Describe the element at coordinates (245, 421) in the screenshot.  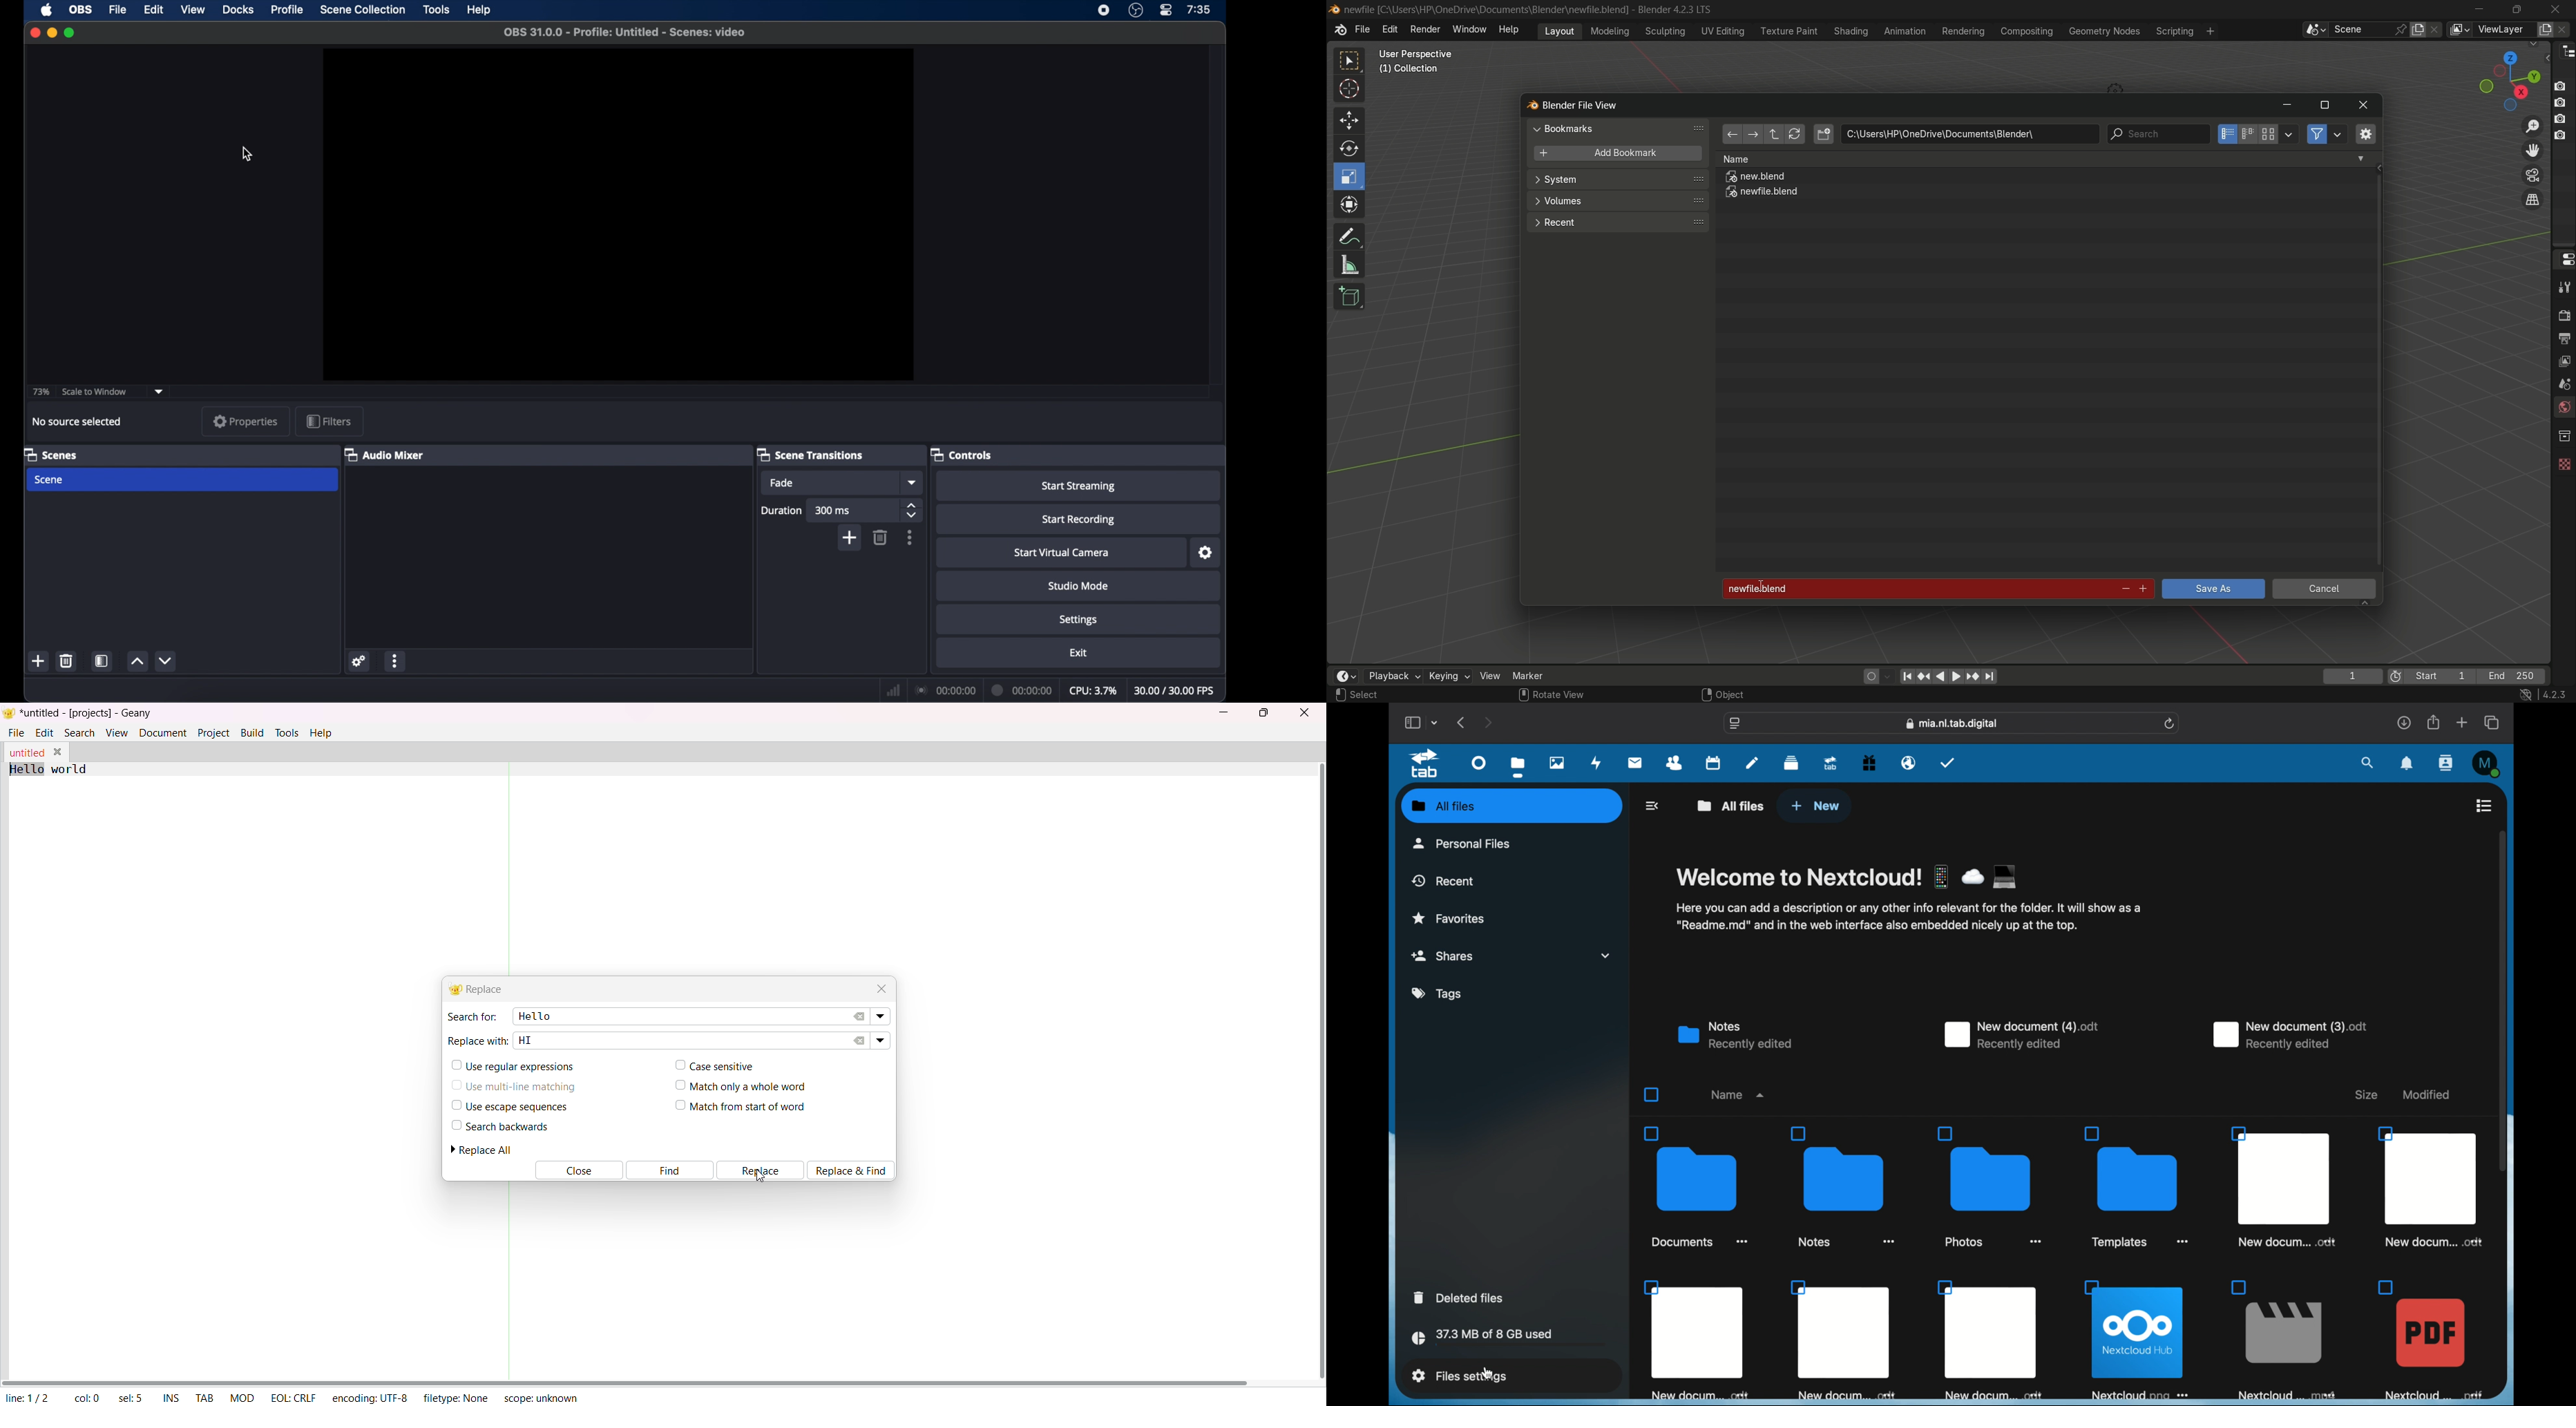
I see `properties` at that location.